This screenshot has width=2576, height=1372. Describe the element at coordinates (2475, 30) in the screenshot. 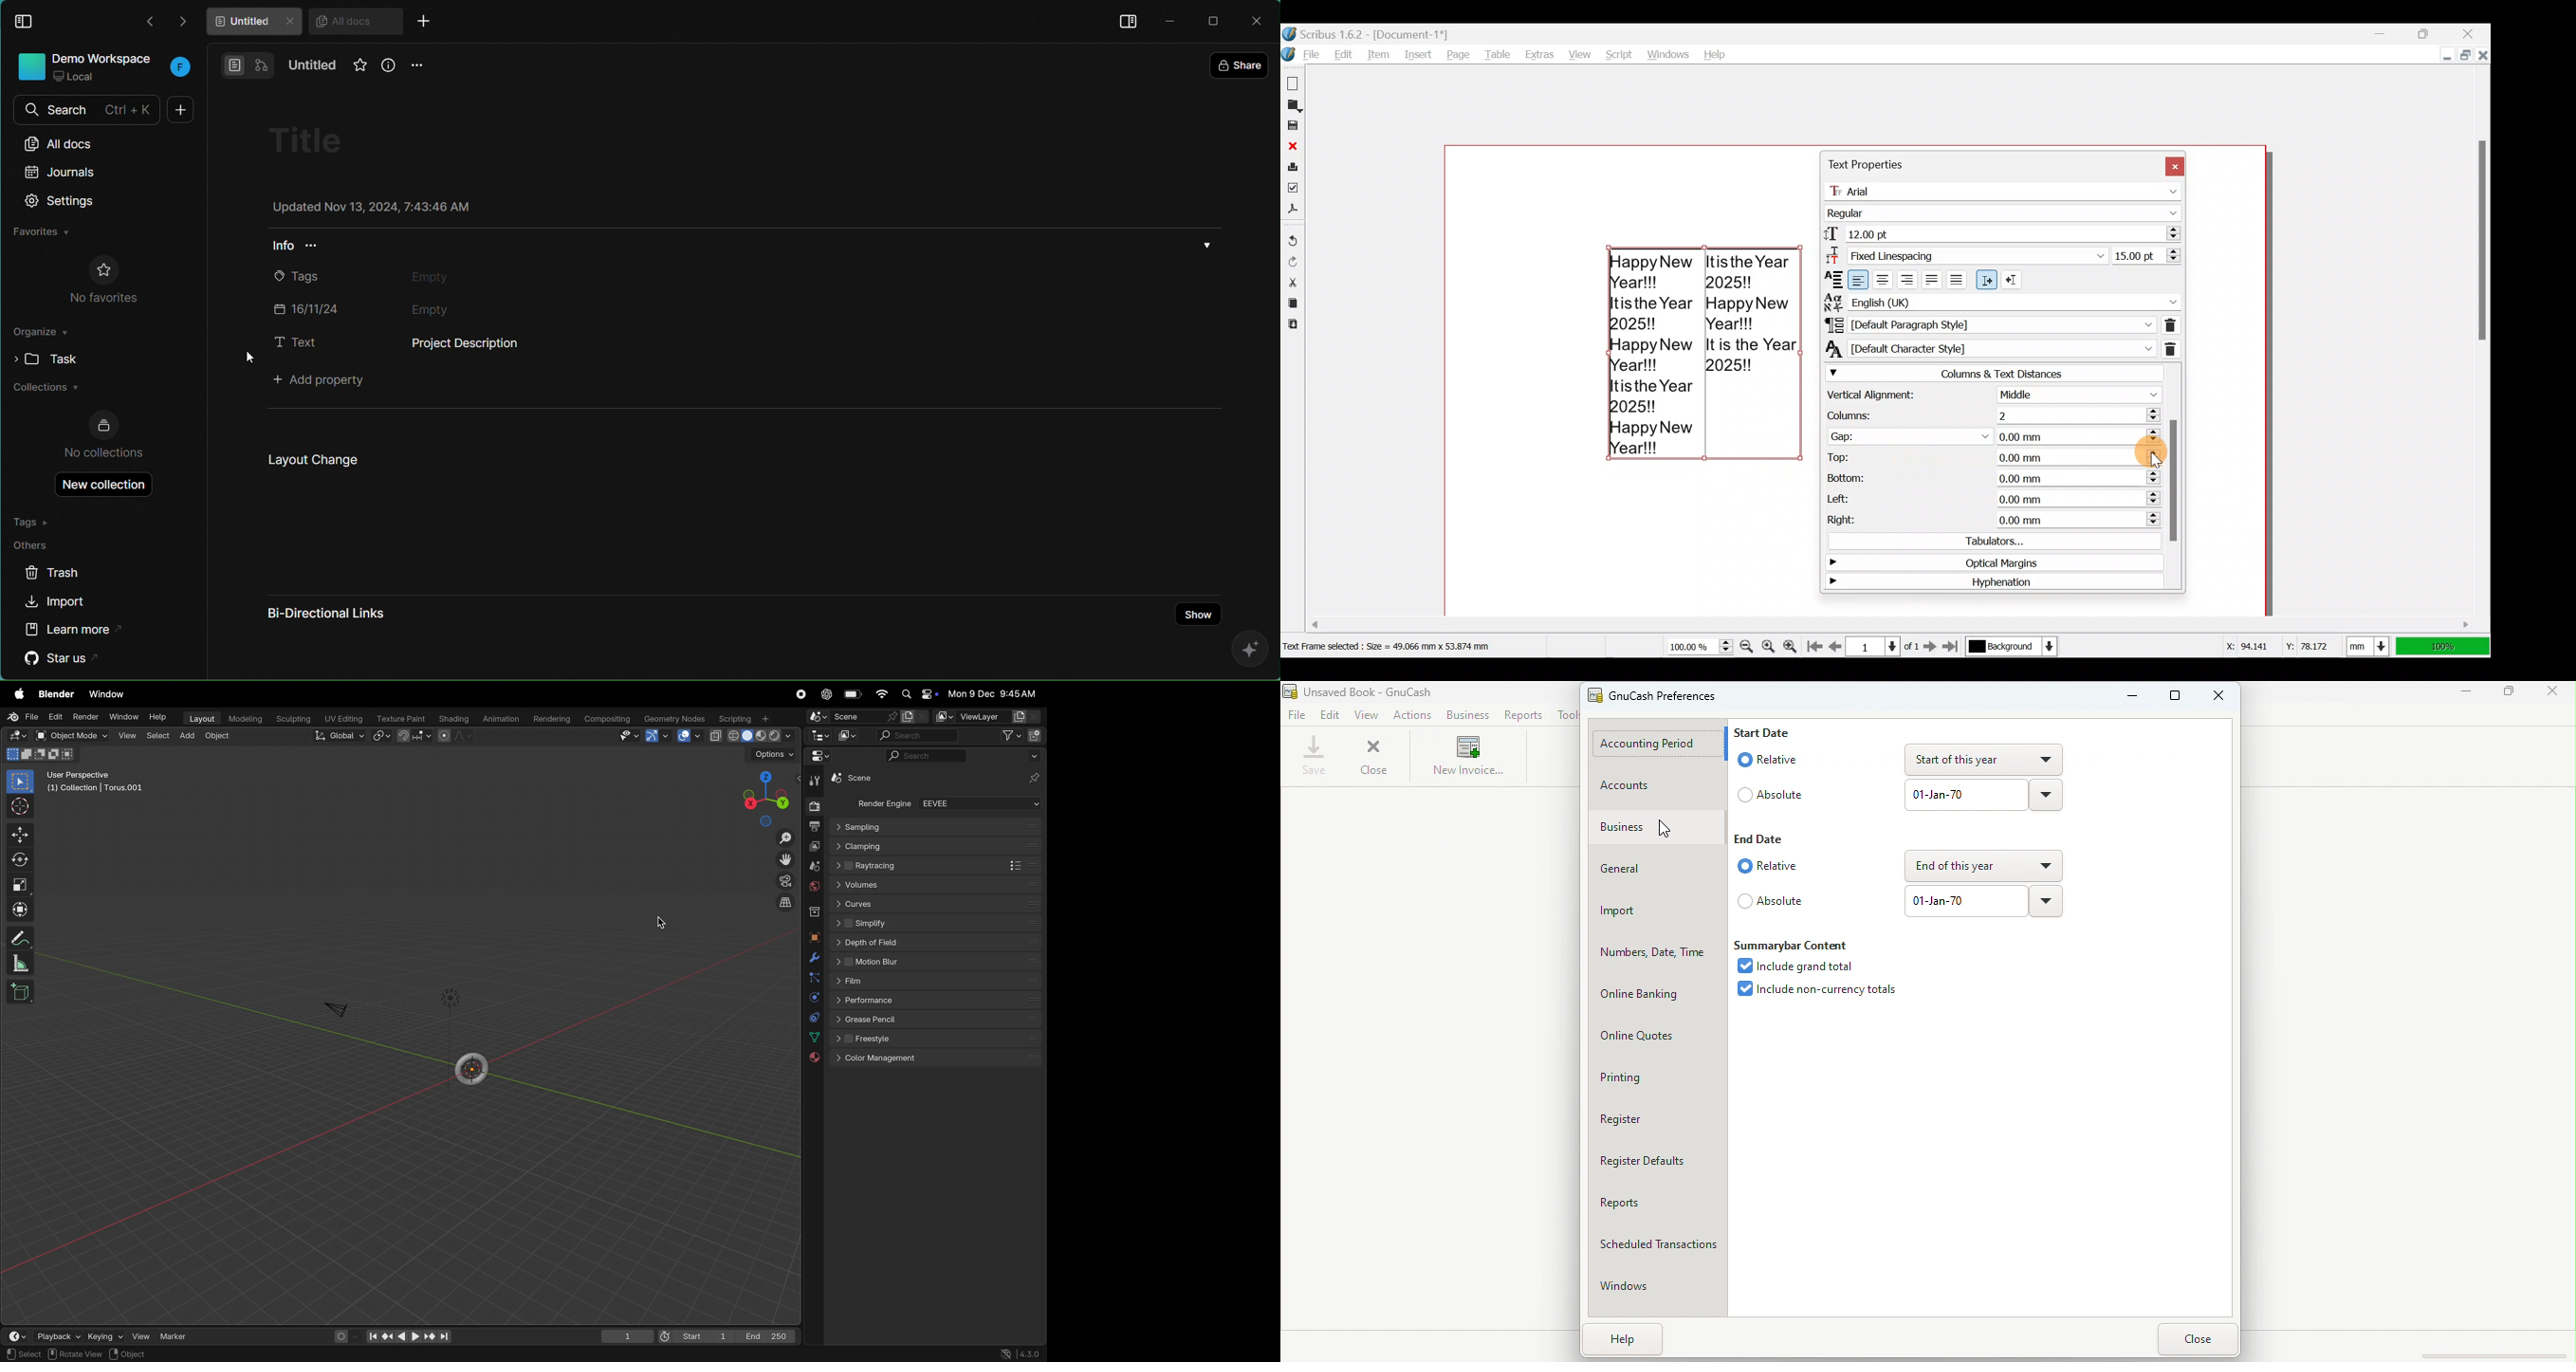

I see `Close` at that location.